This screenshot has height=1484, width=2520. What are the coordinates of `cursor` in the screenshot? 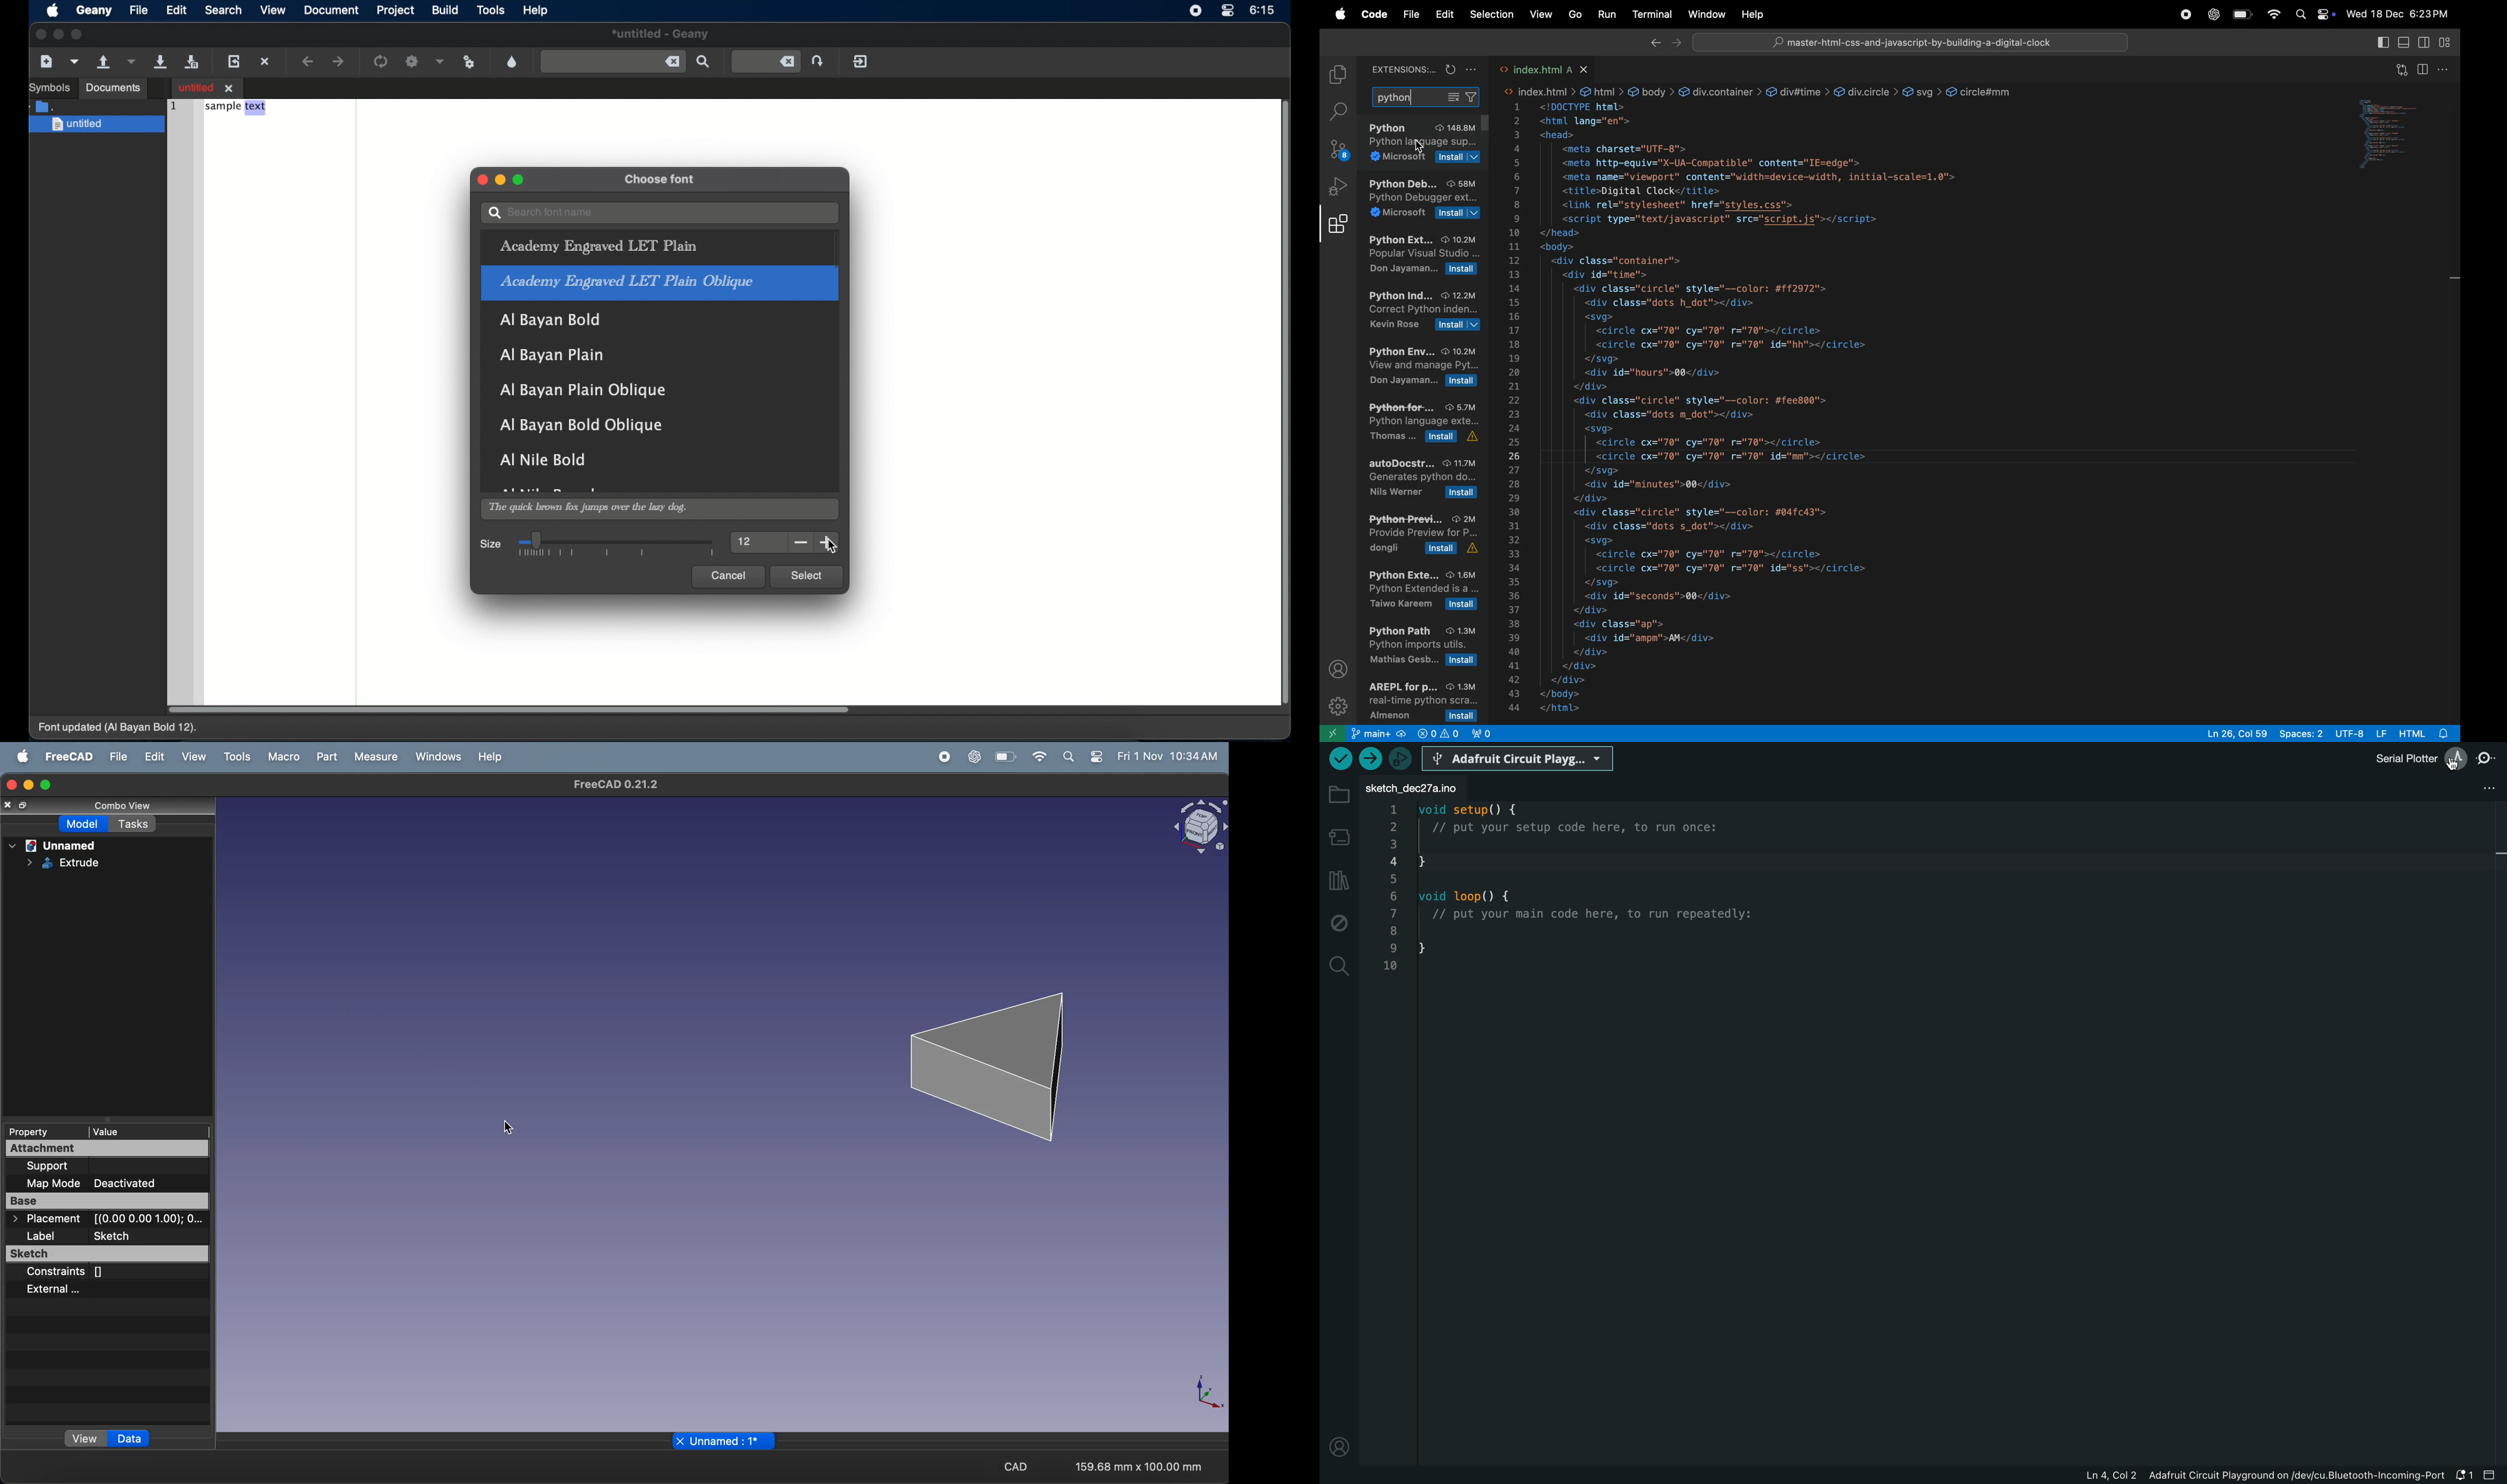 It's located at (1422, 144).